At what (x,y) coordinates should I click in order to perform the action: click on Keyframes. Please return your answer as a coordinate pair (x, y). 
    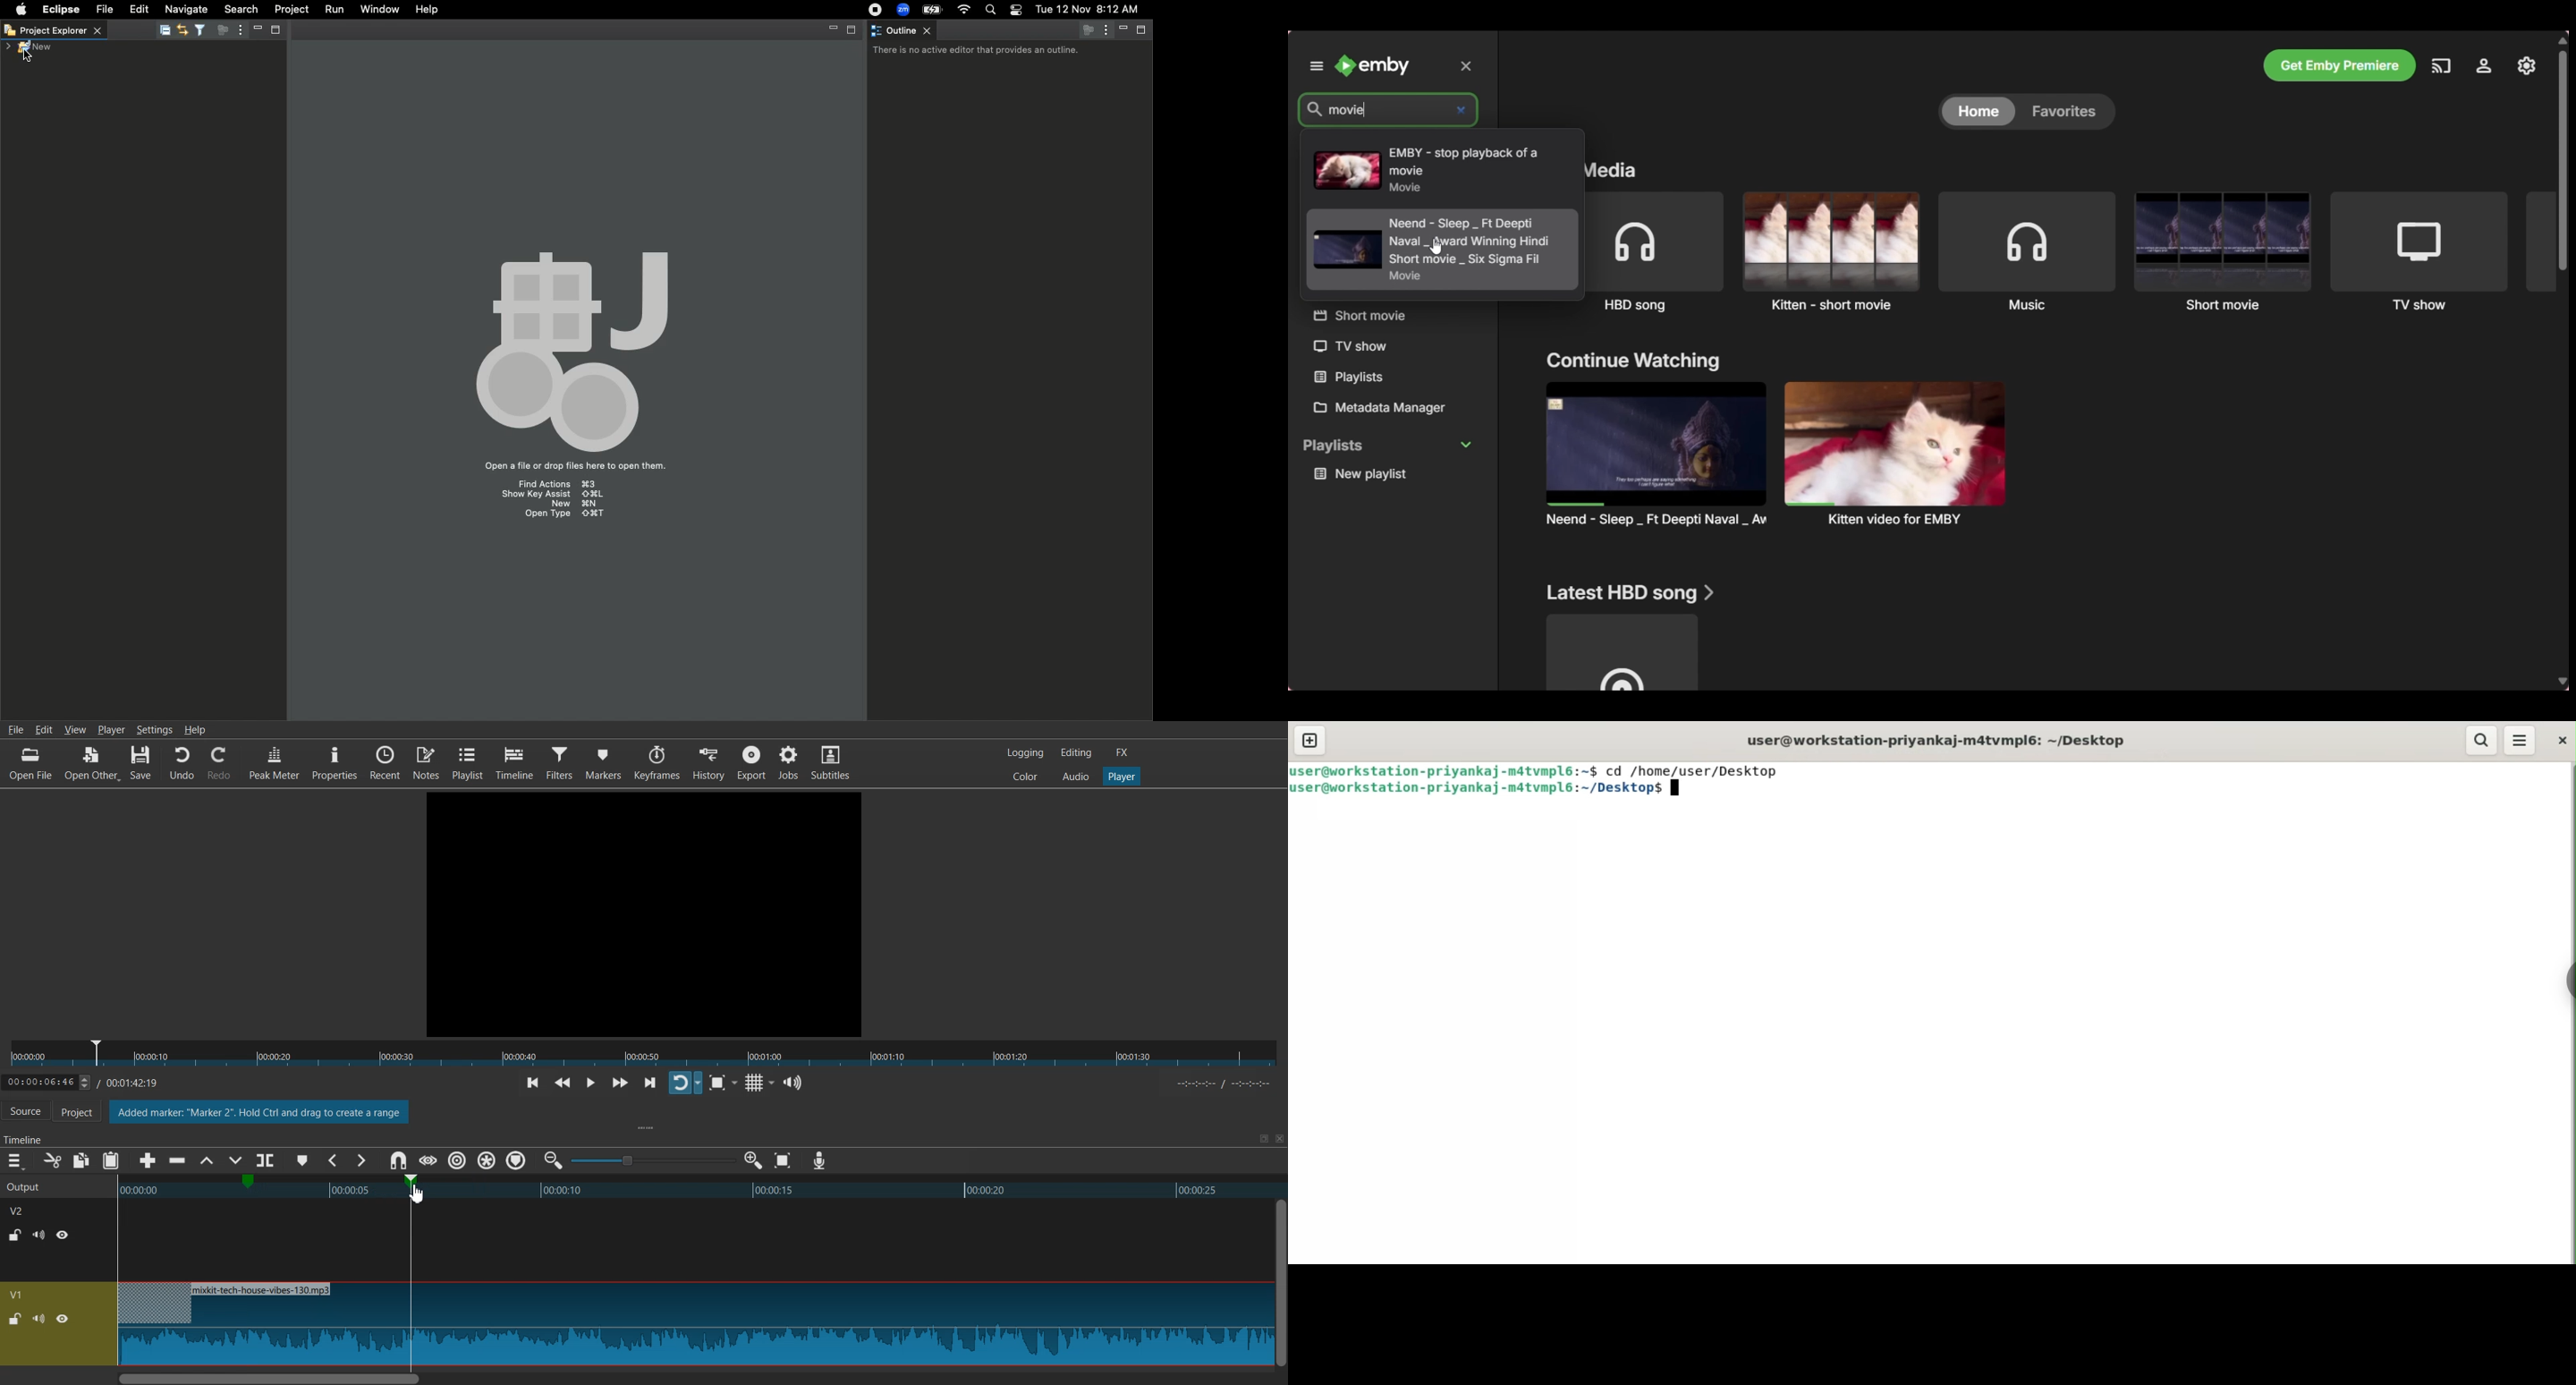
    Looking at the image, I should click on (657, 763).